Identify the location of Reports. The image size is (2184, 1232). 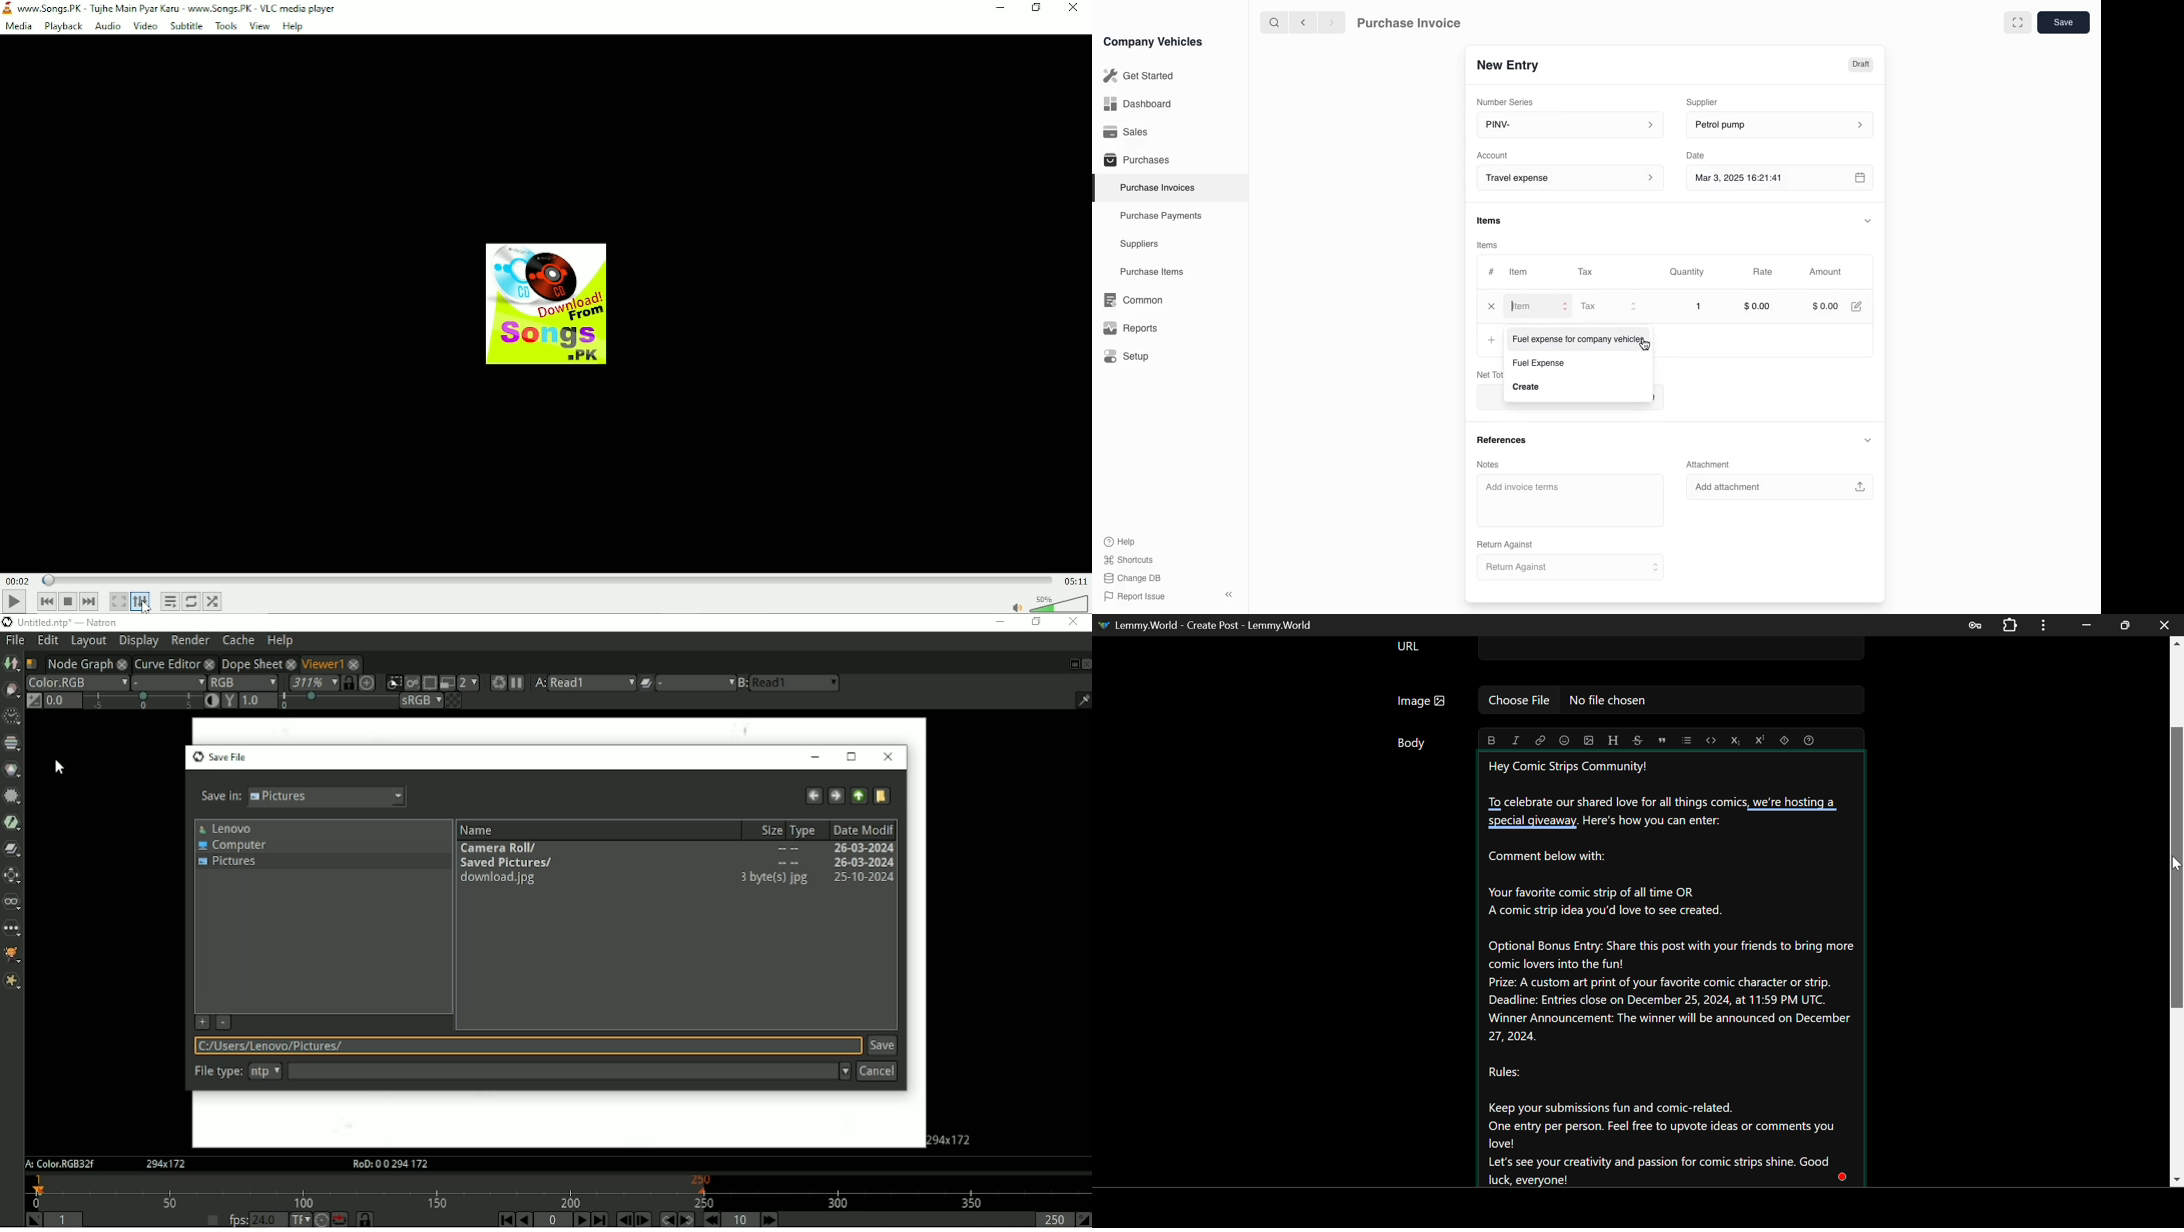
(1131, 328).